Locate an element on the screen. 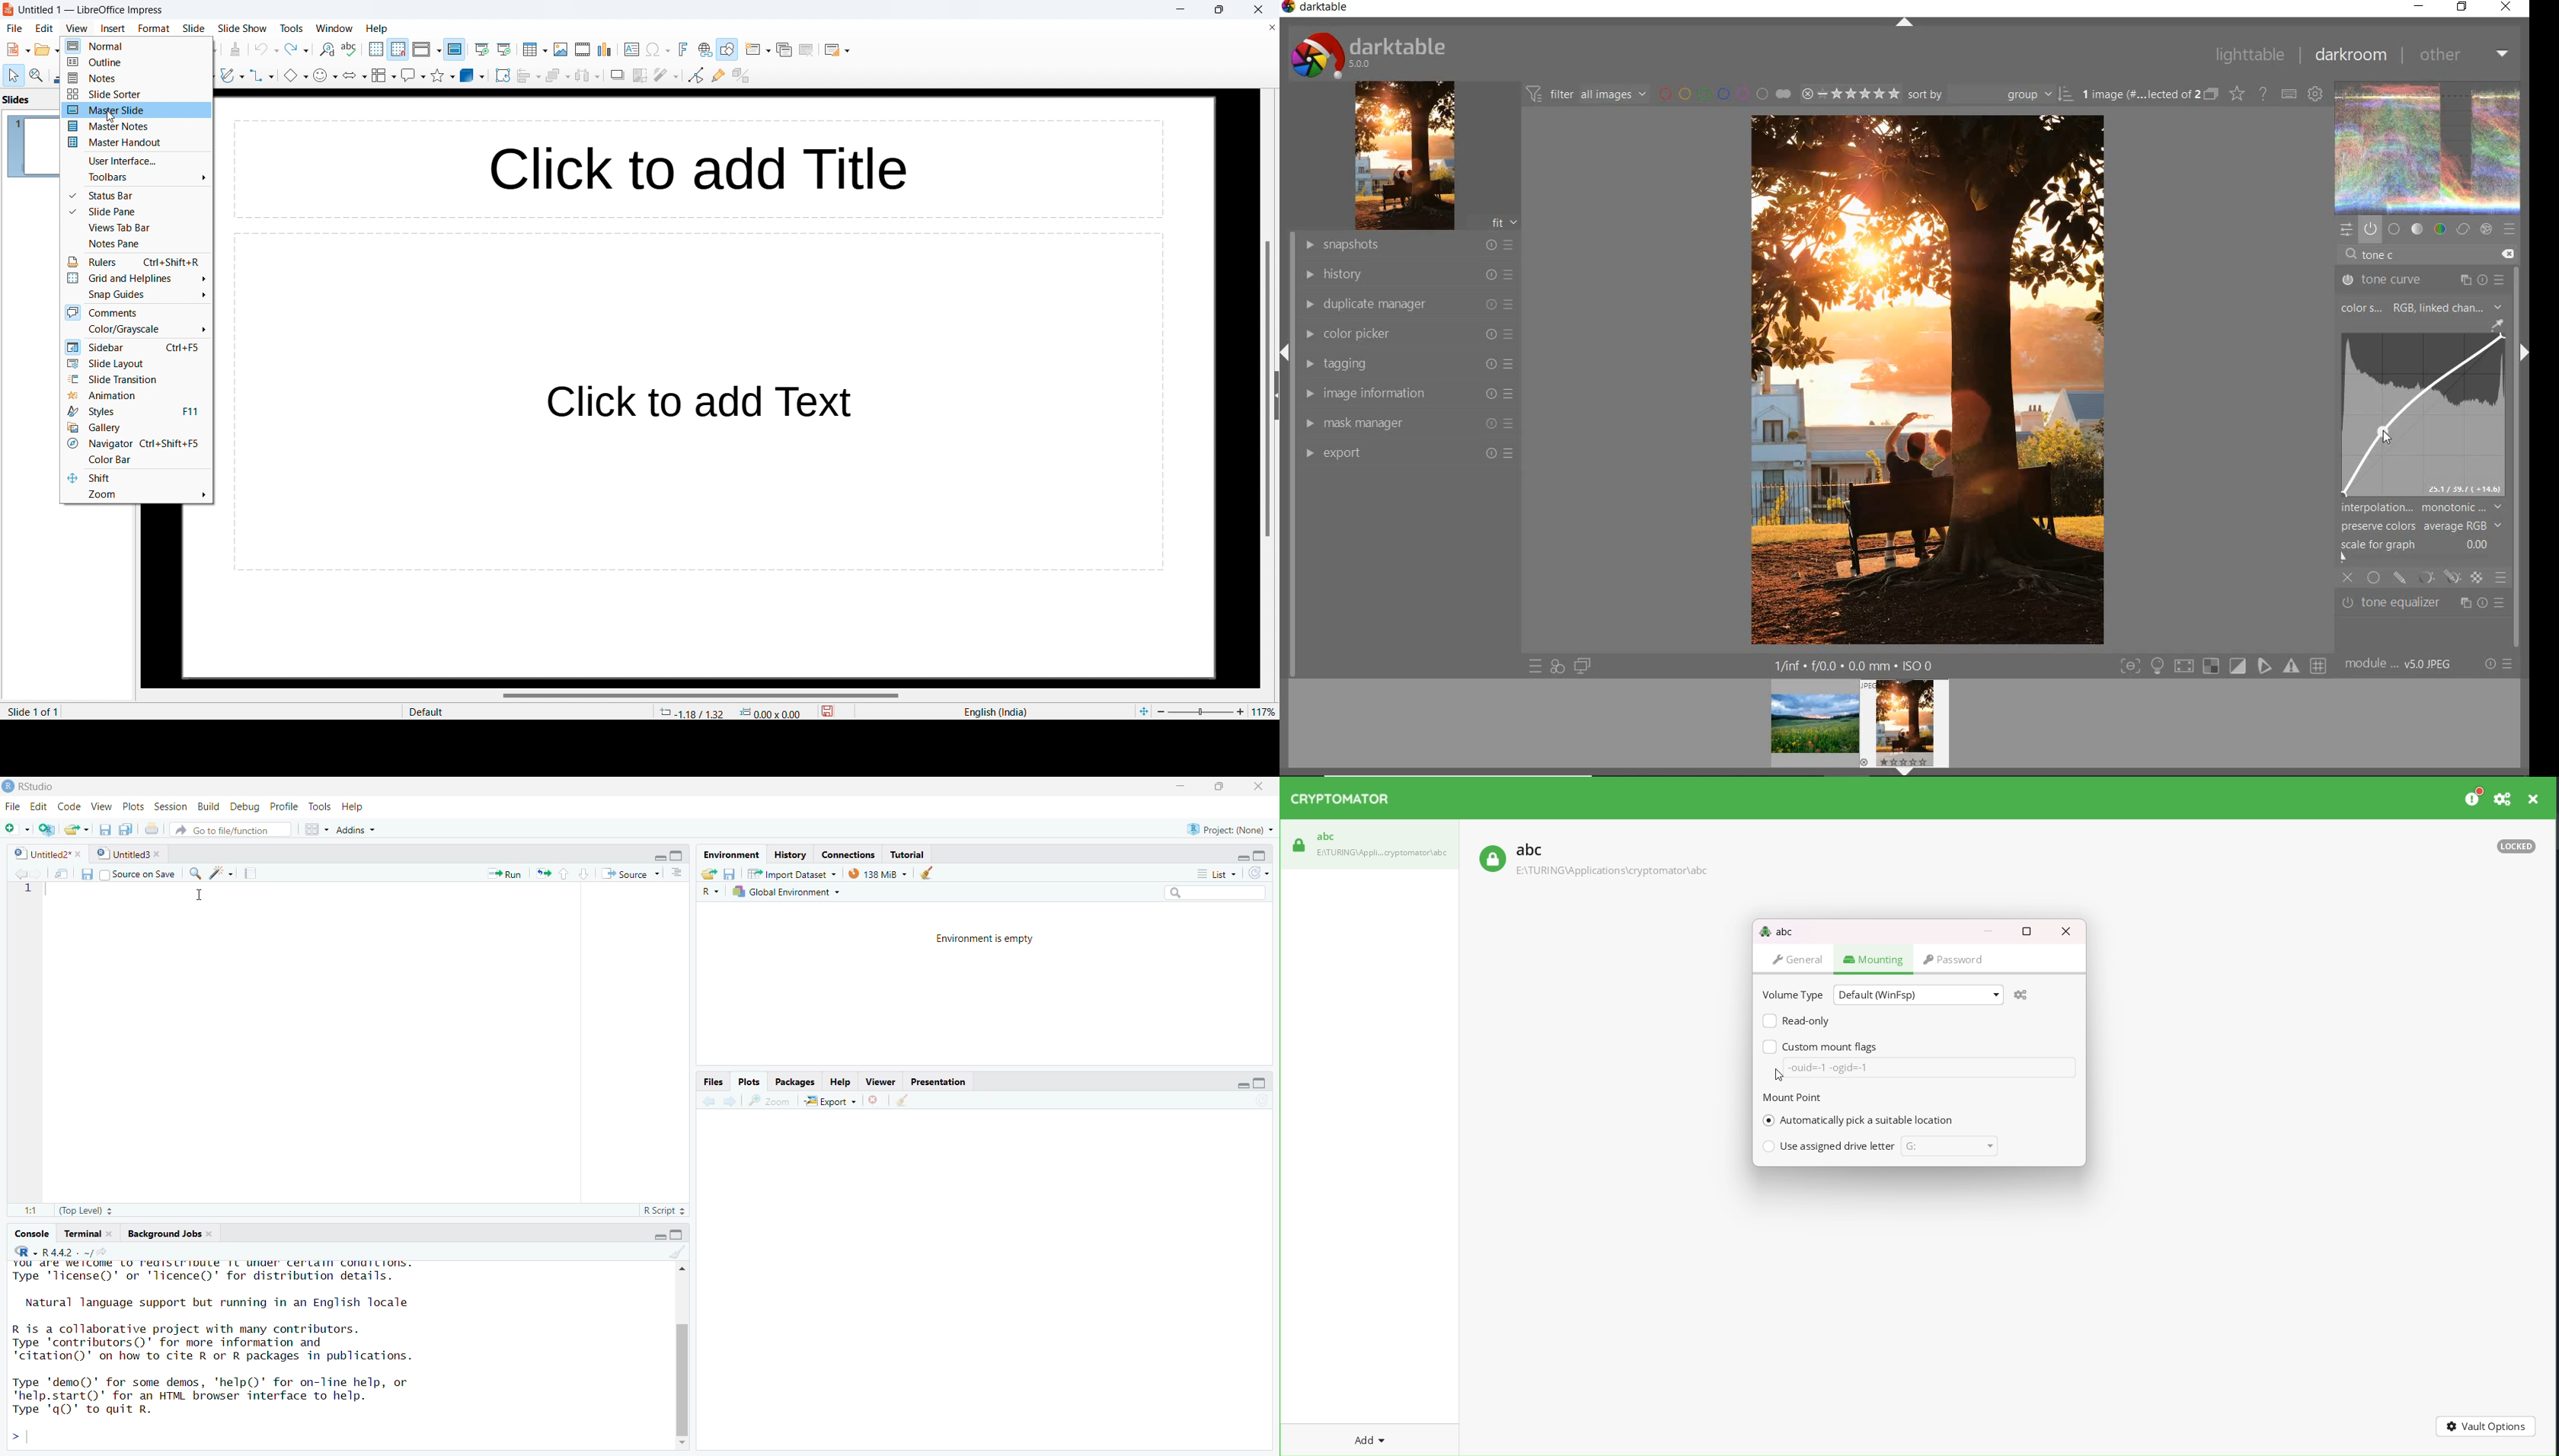  ‘Console is located at coordinates (27, 1235).